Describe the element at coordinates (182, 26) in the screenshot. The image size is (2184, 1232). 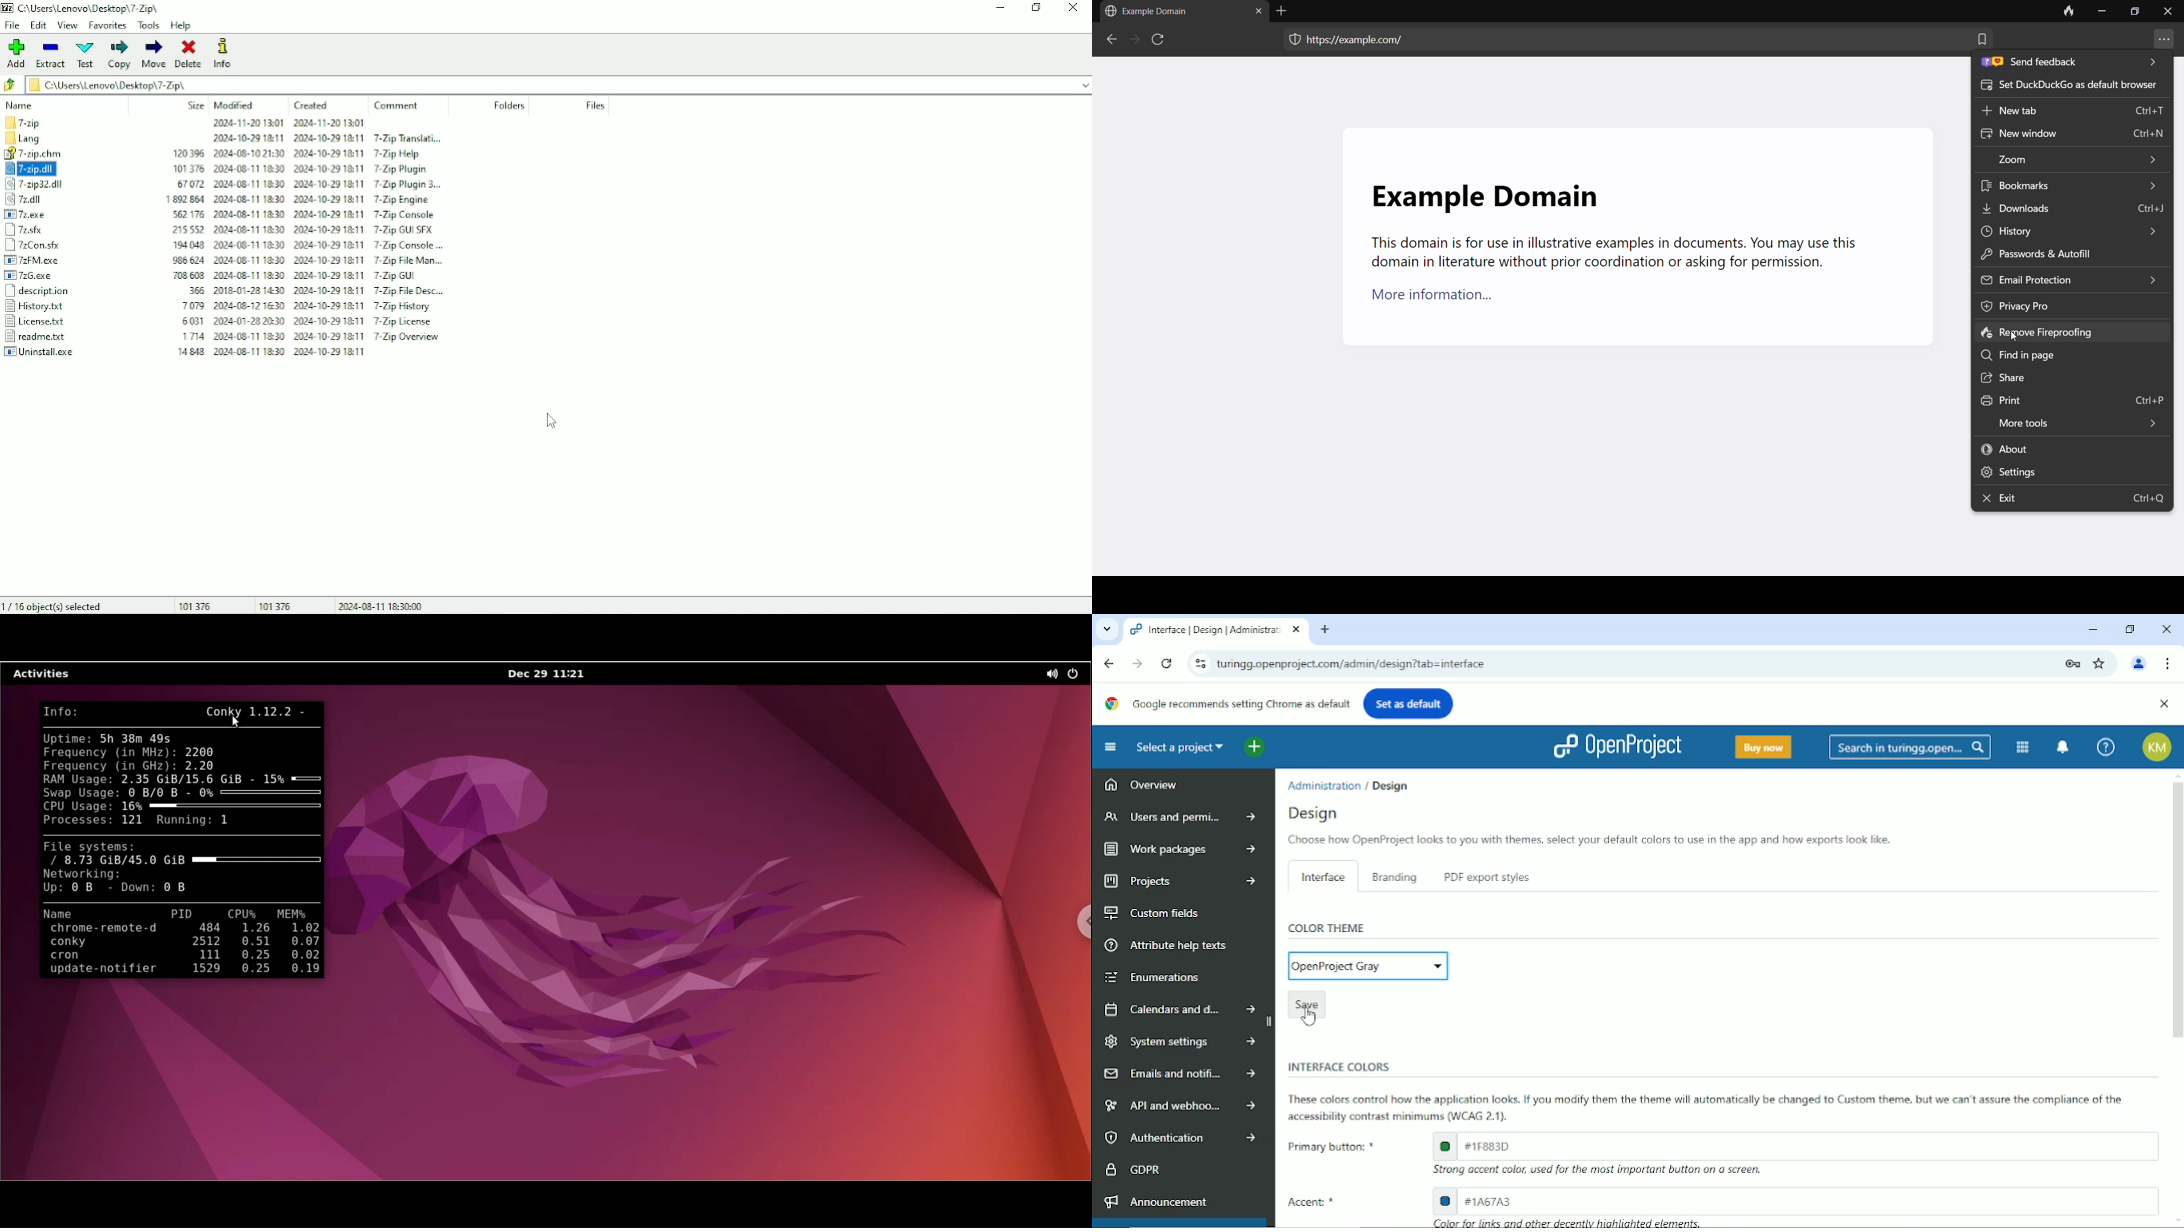
I see `Help` at that location.